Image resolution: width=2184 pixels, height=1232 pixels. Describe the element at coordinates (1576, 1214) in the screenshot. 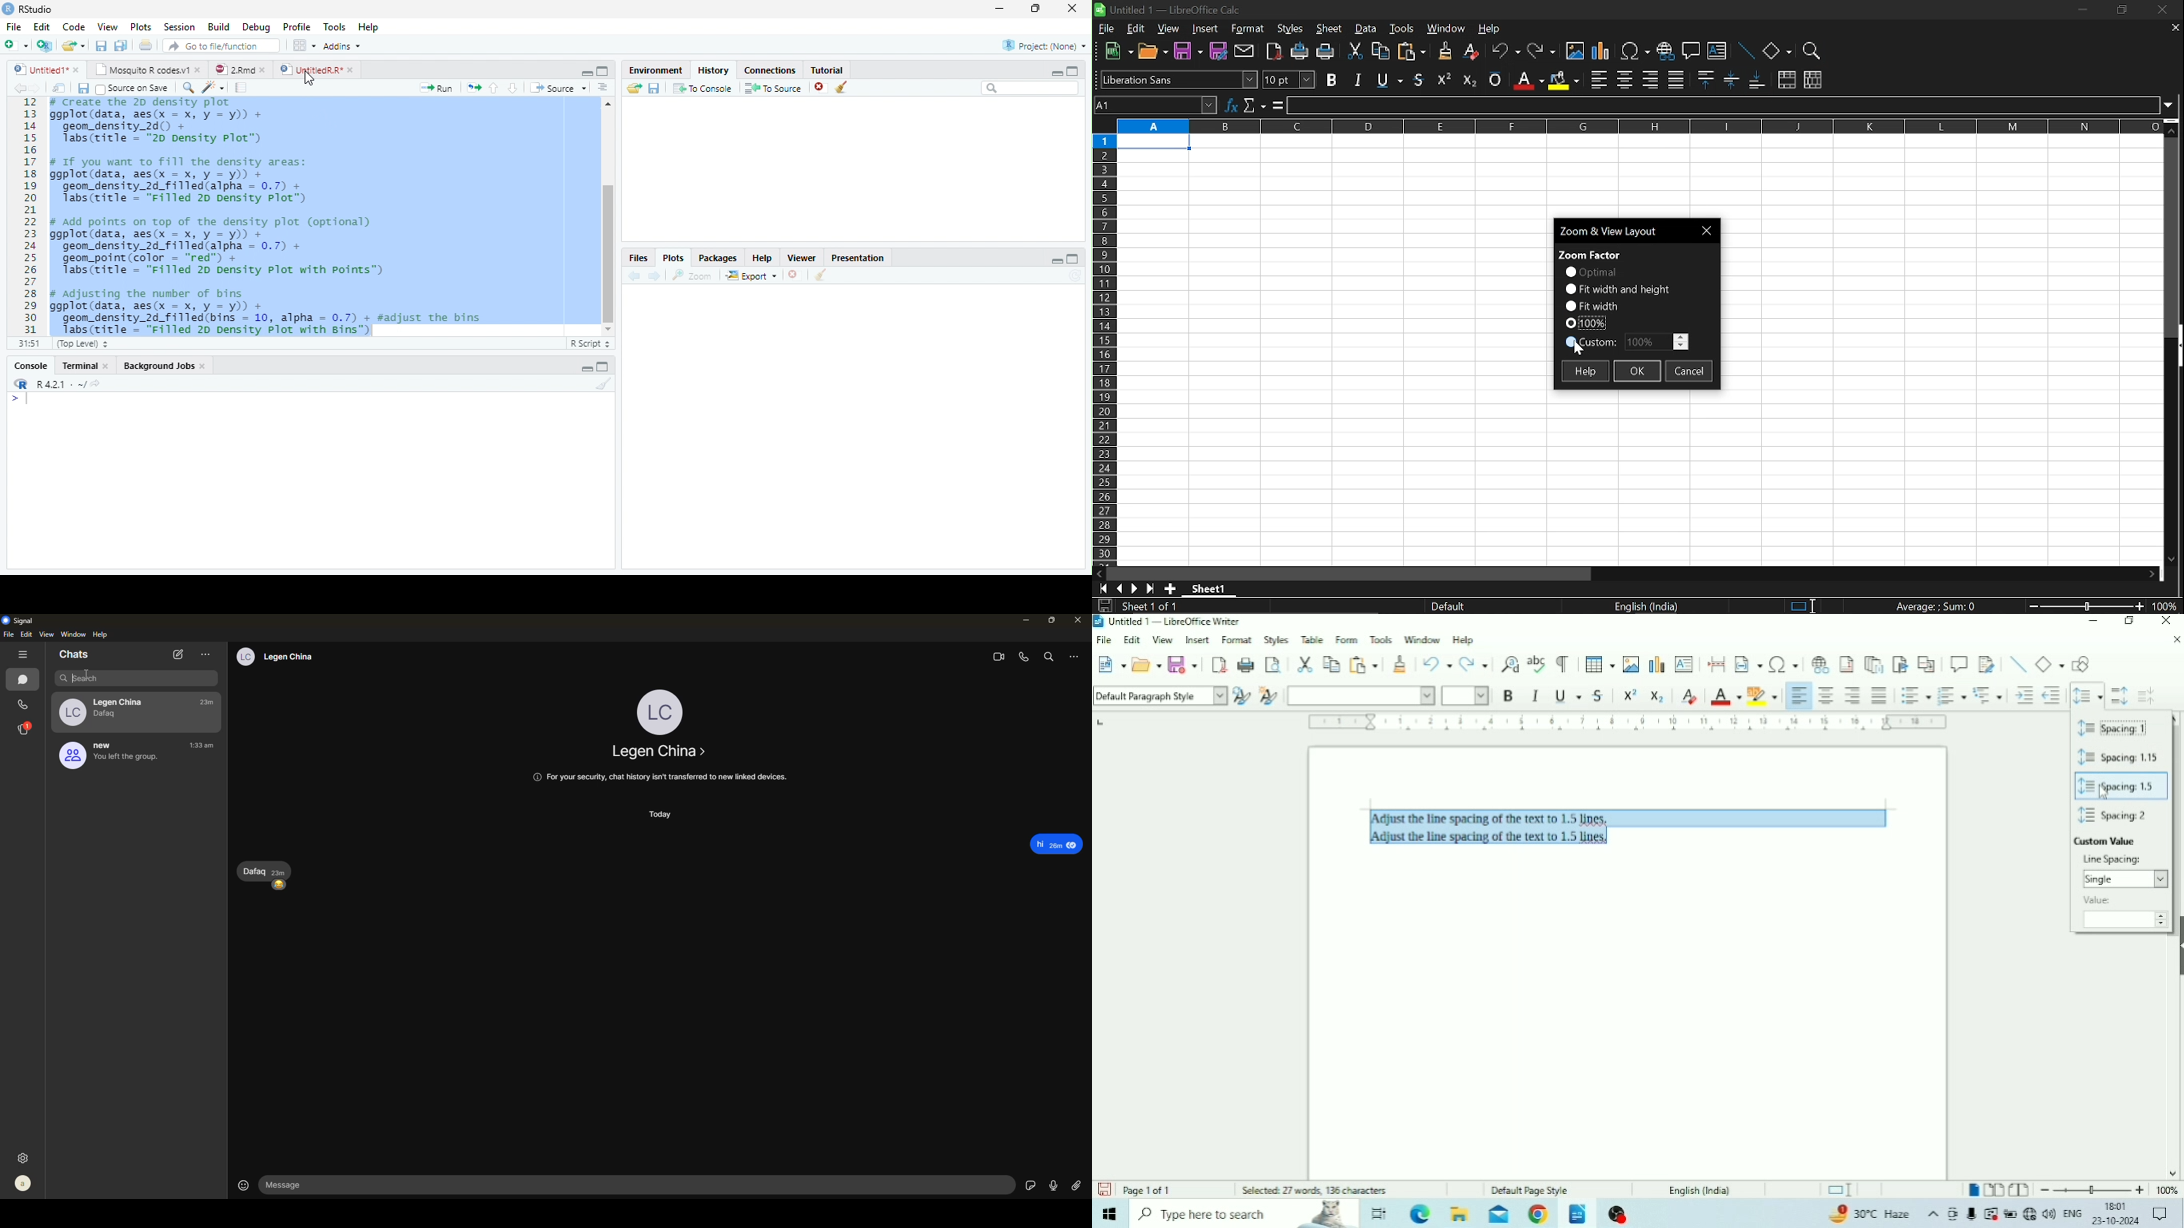

I see `LibreOffice Writer` at that location.